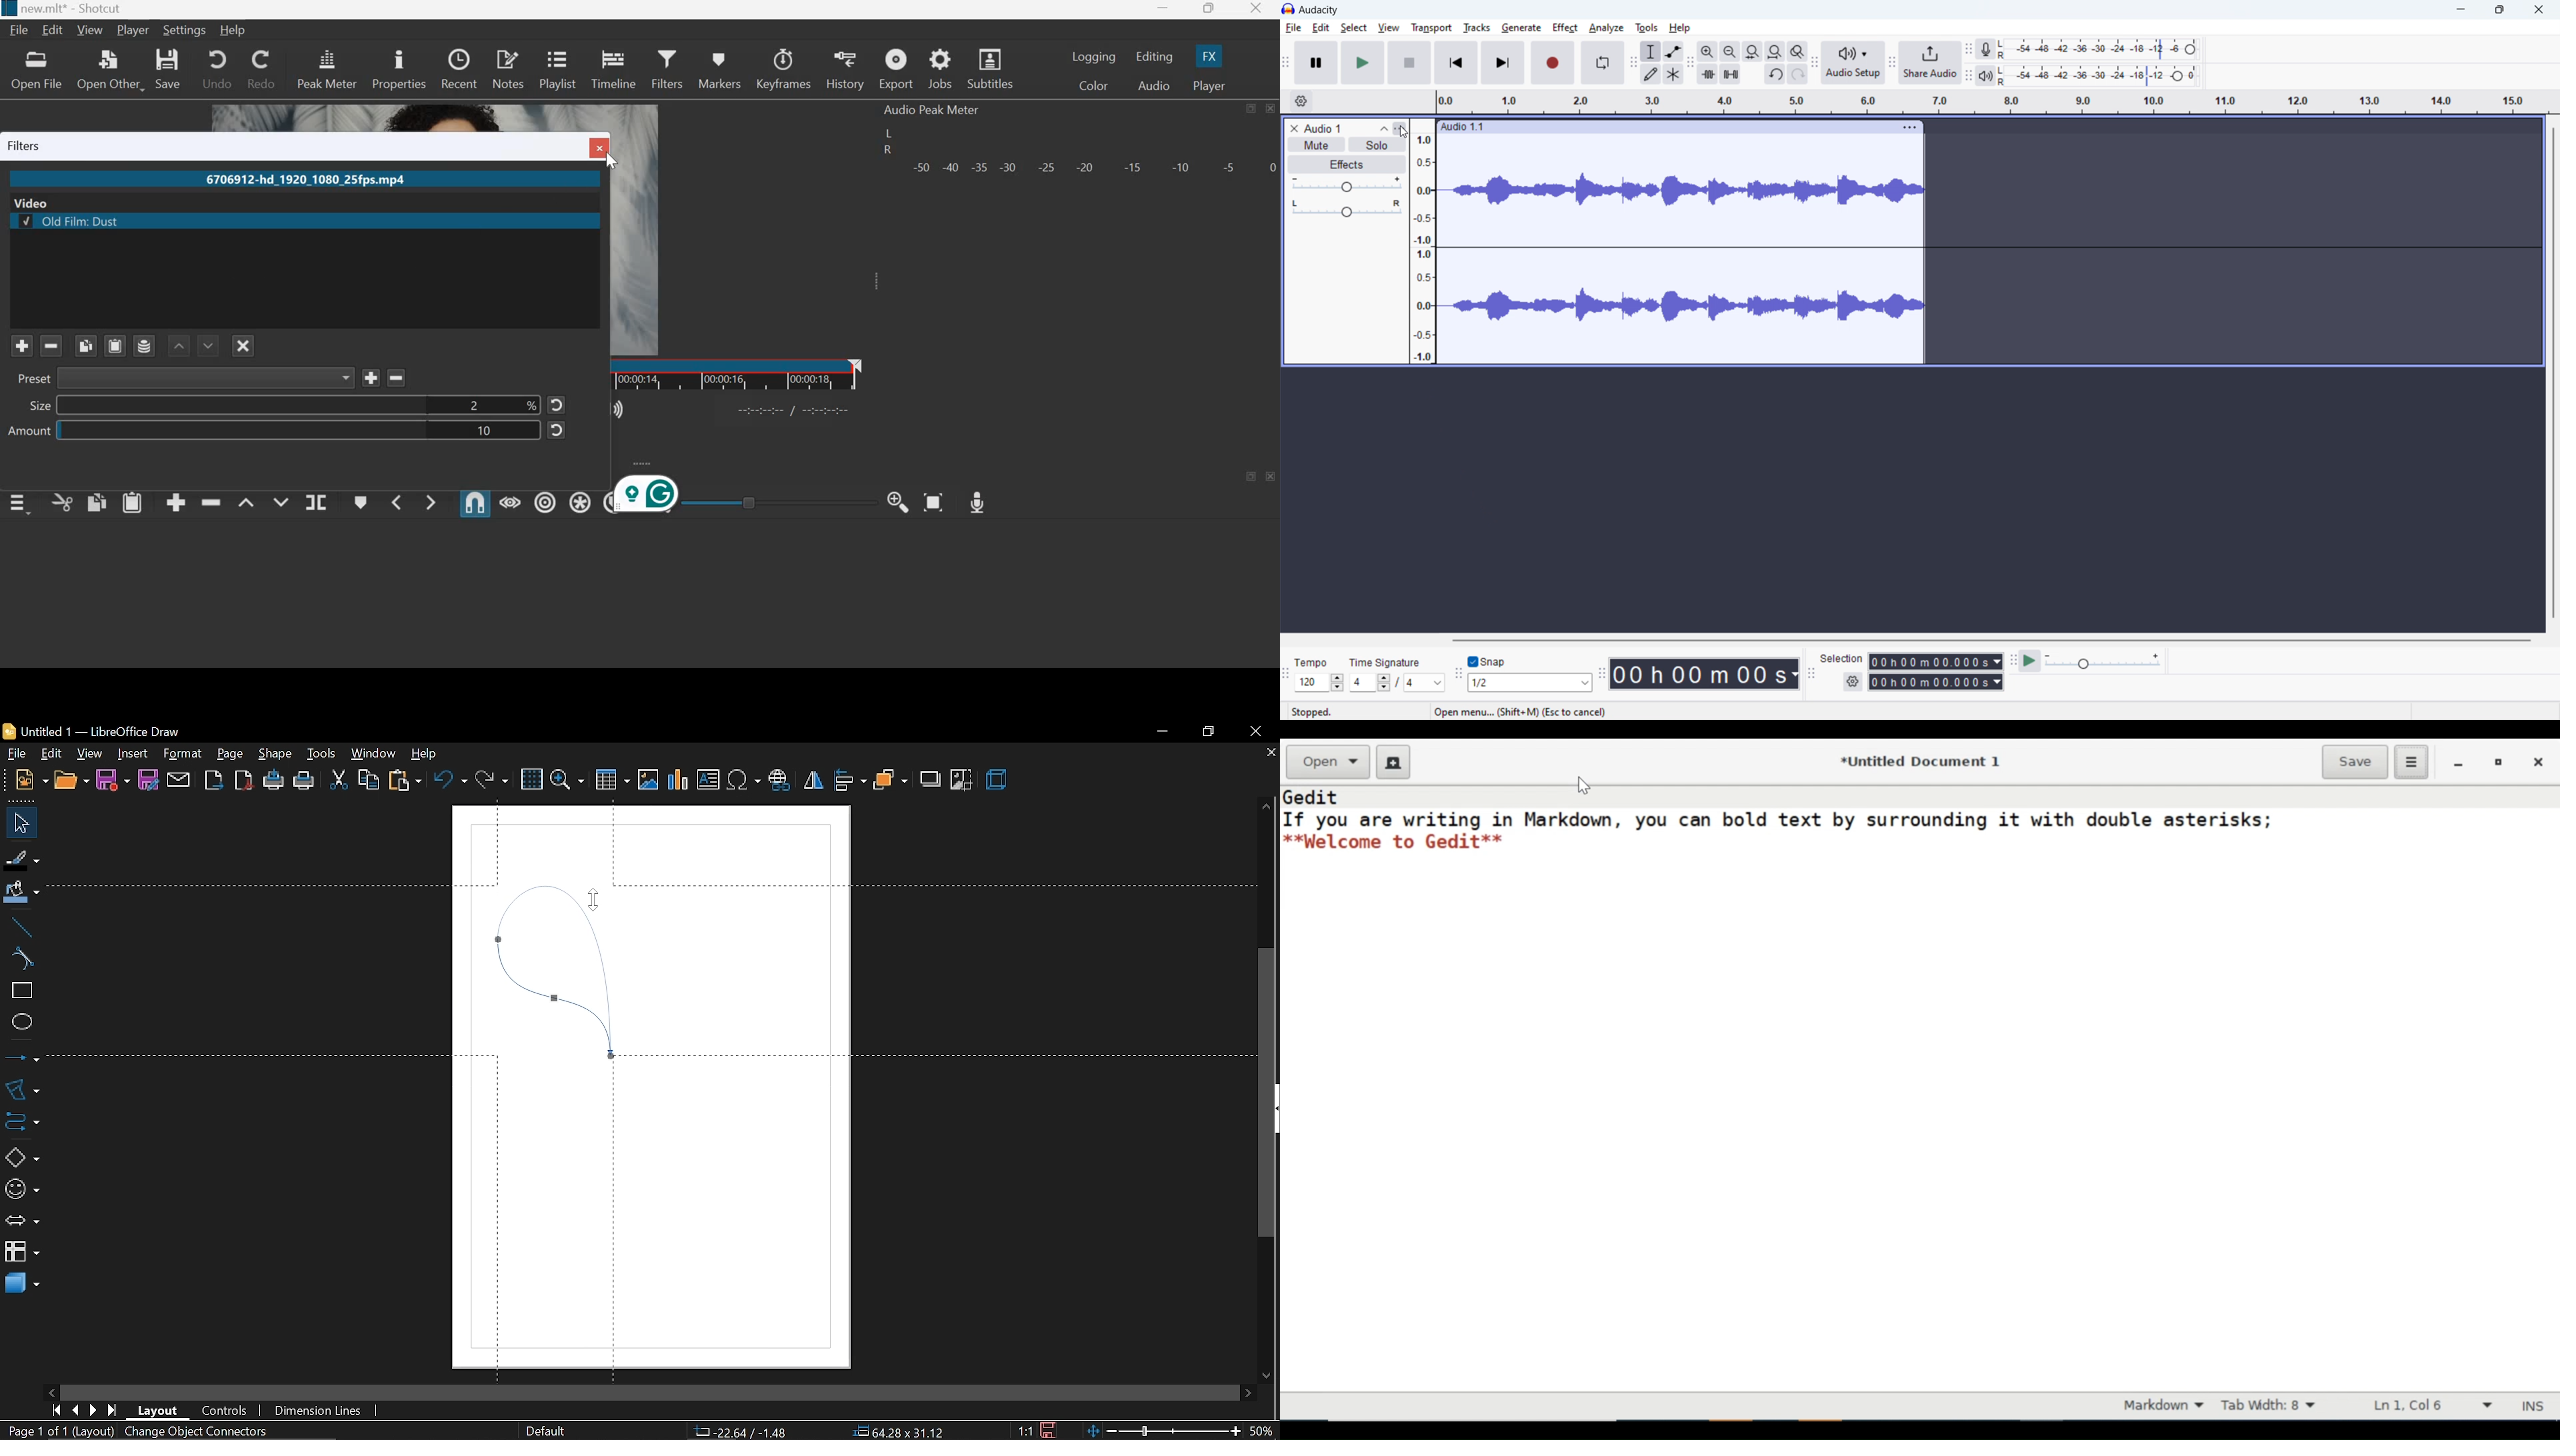  Describe the element at coordinates (492, 782) in the screenshot. I see `redo` at that location.